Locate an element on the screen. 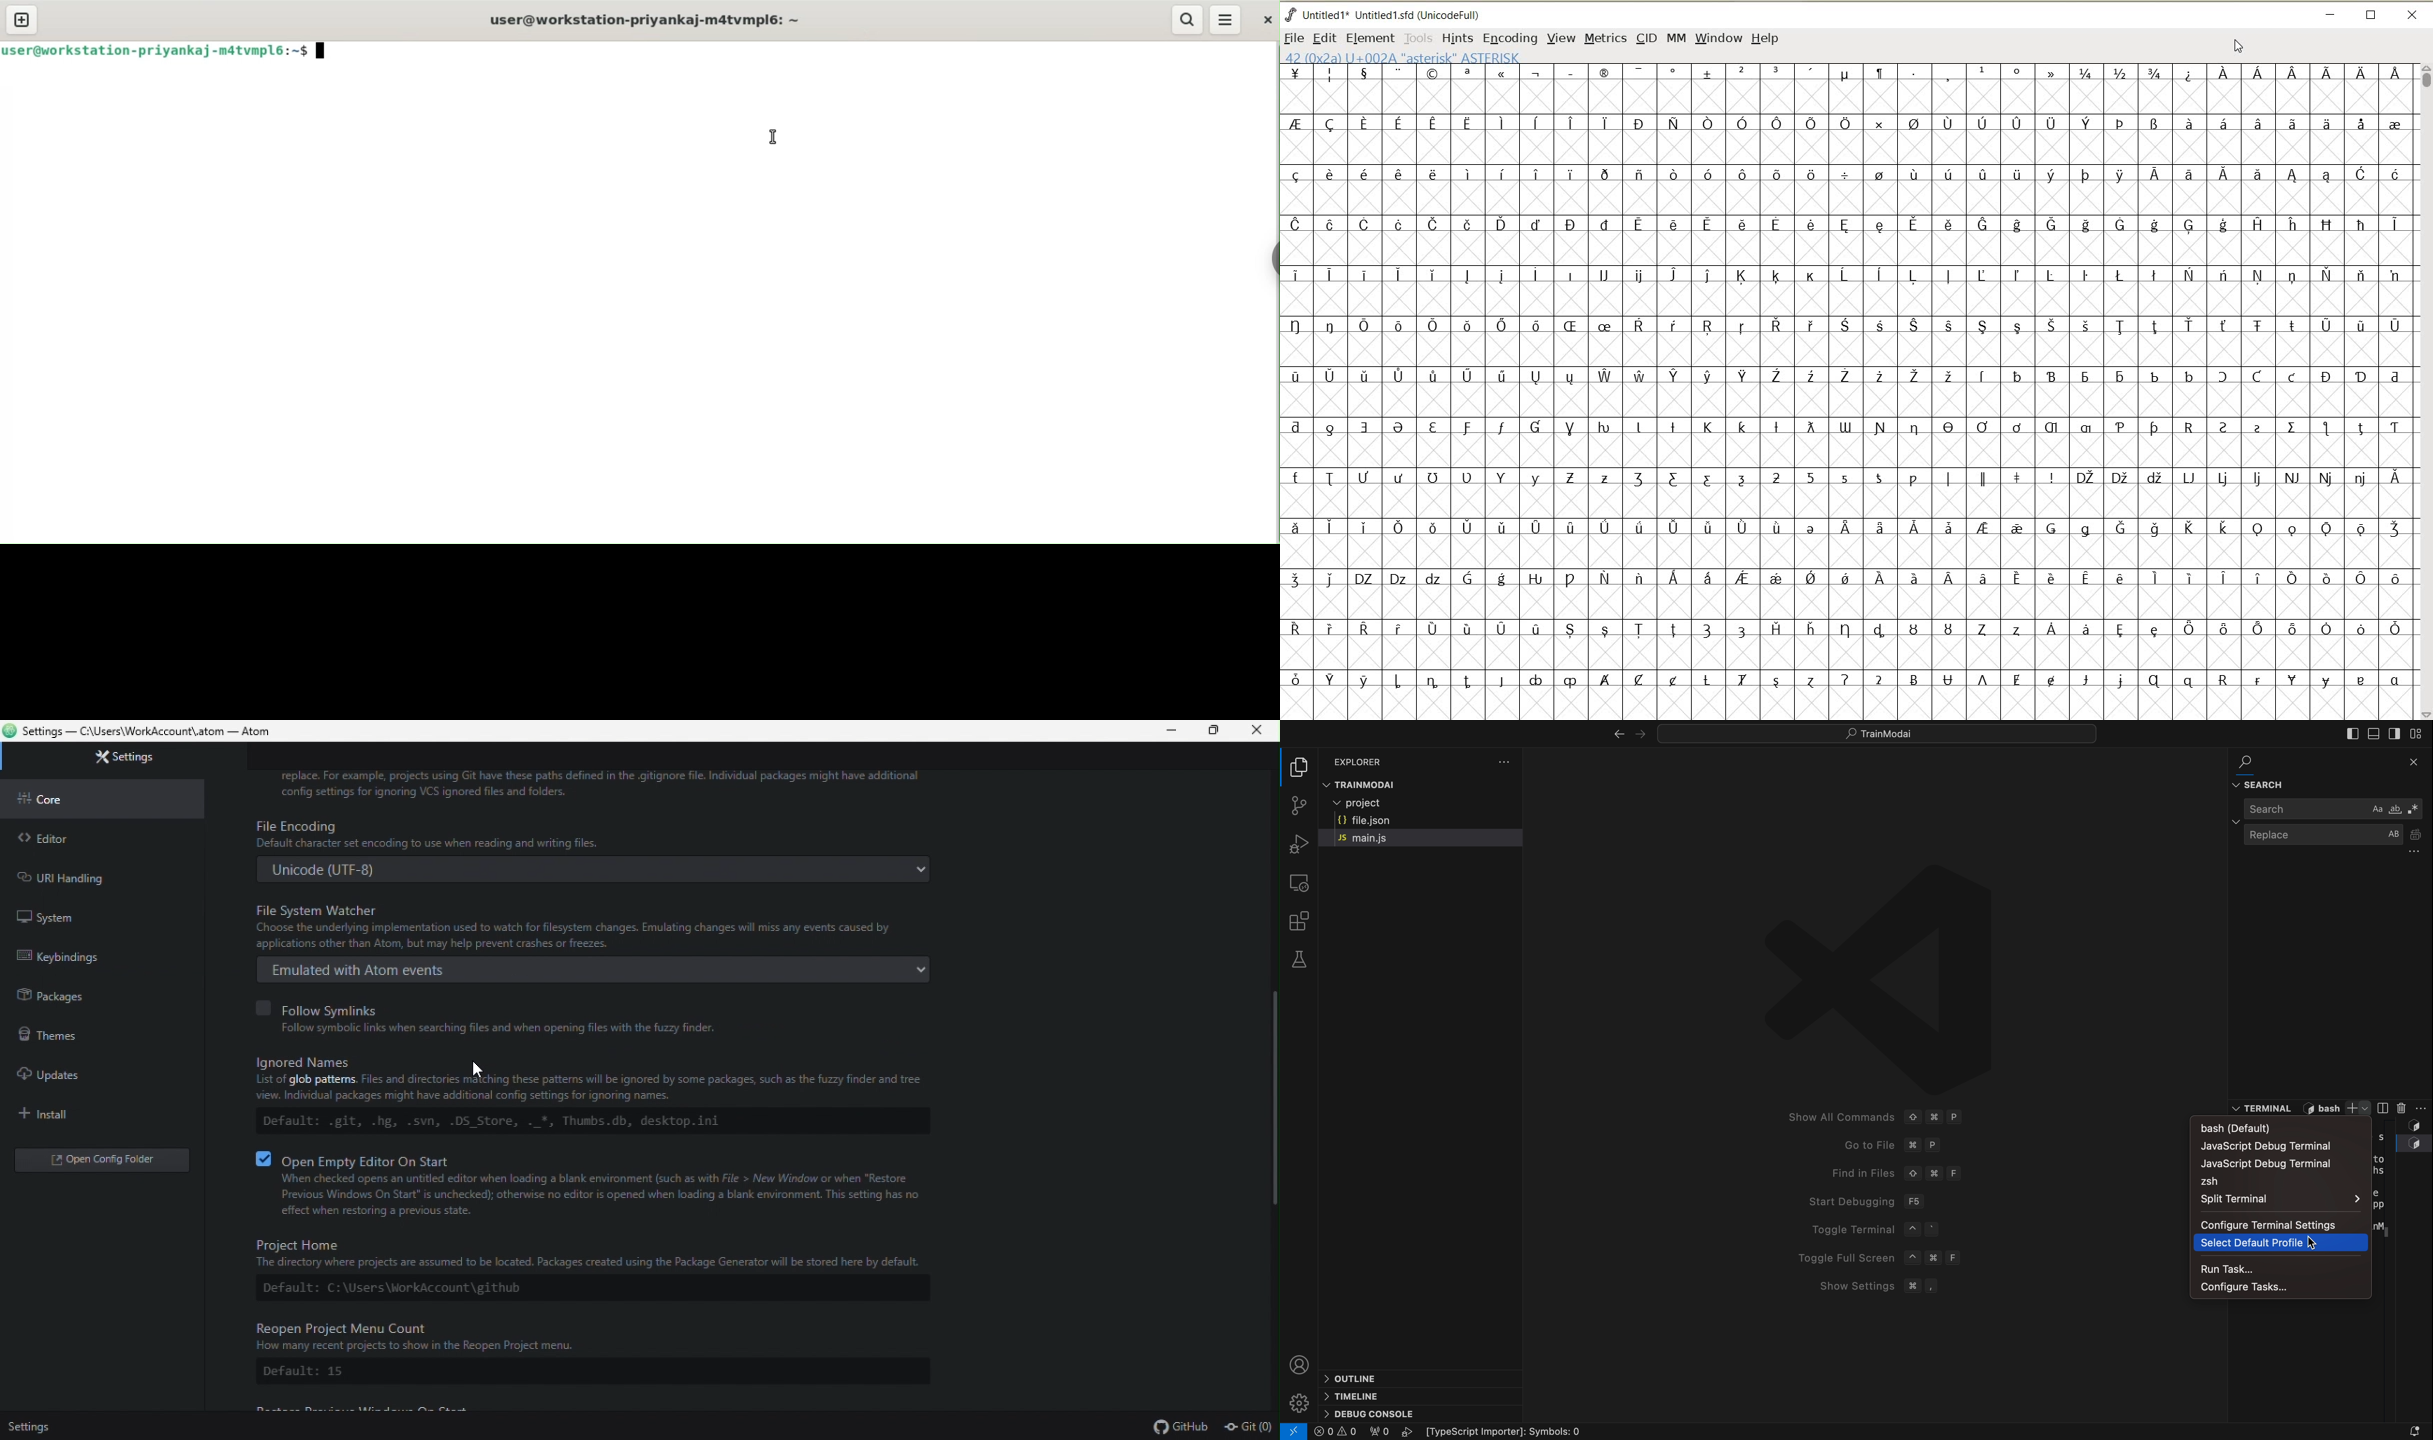 Image resolution: width=2436 pixels, height=1456 pixels. tests is located at coordinates (1300, 960).